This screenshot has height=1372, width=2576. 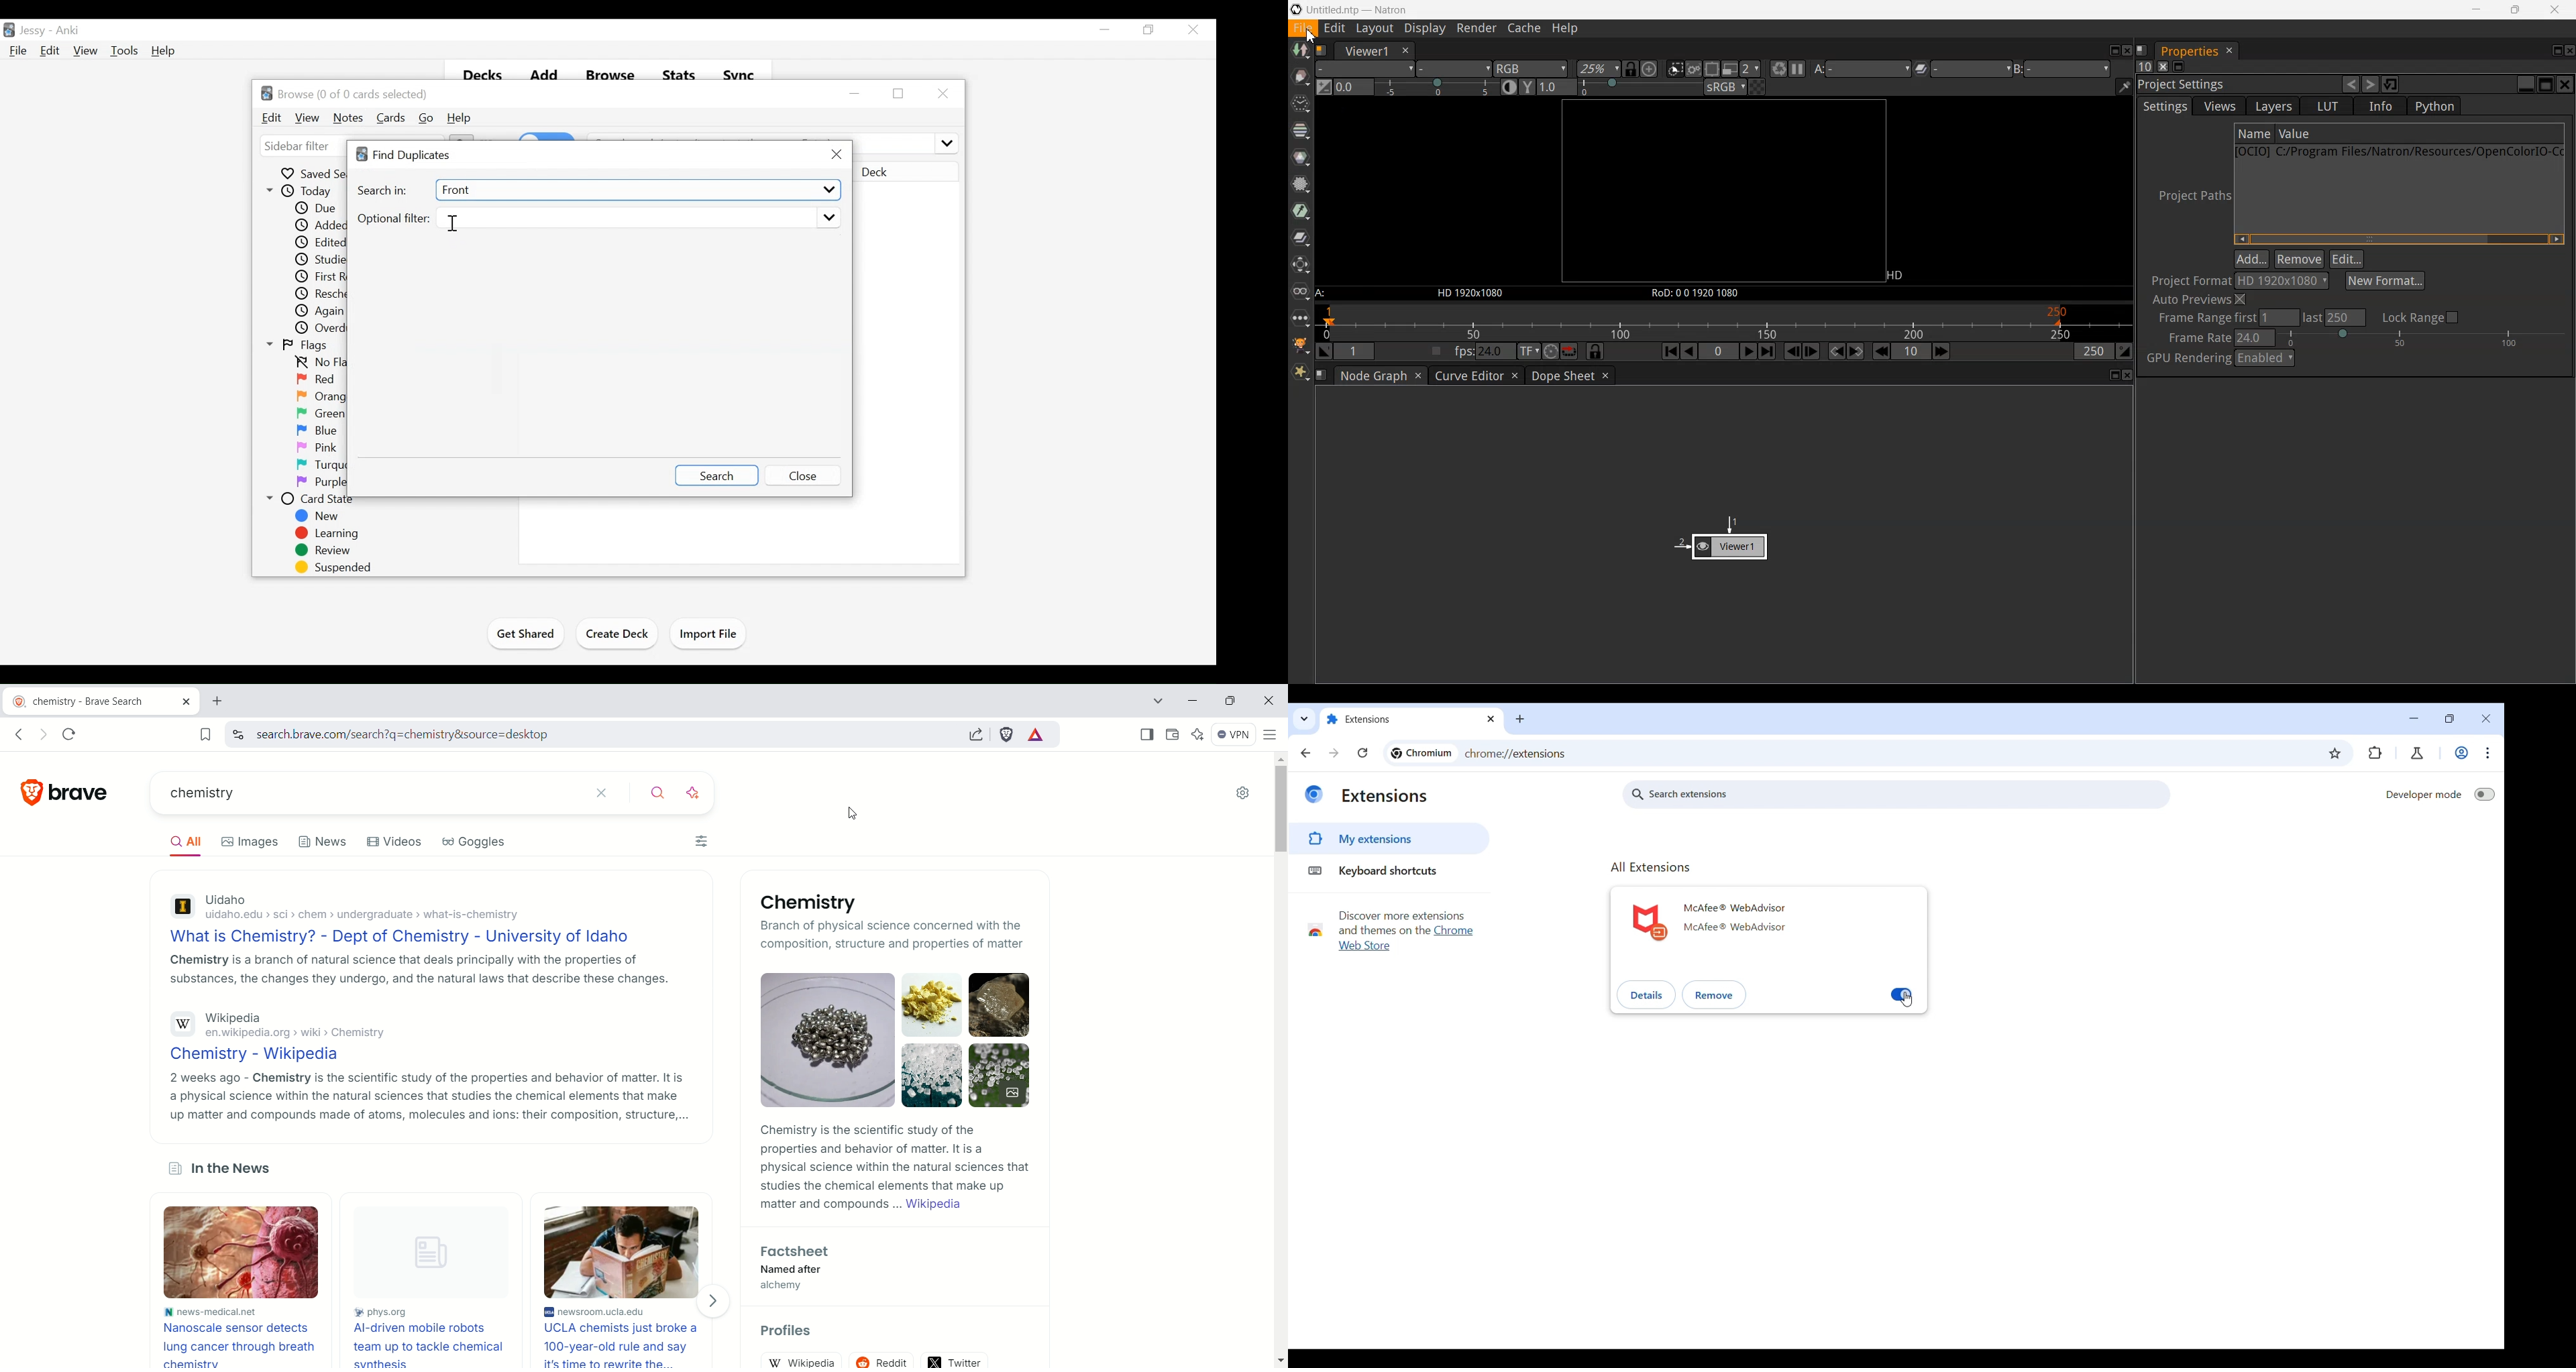 I want to click on Purple, so click(x=322, y=483).